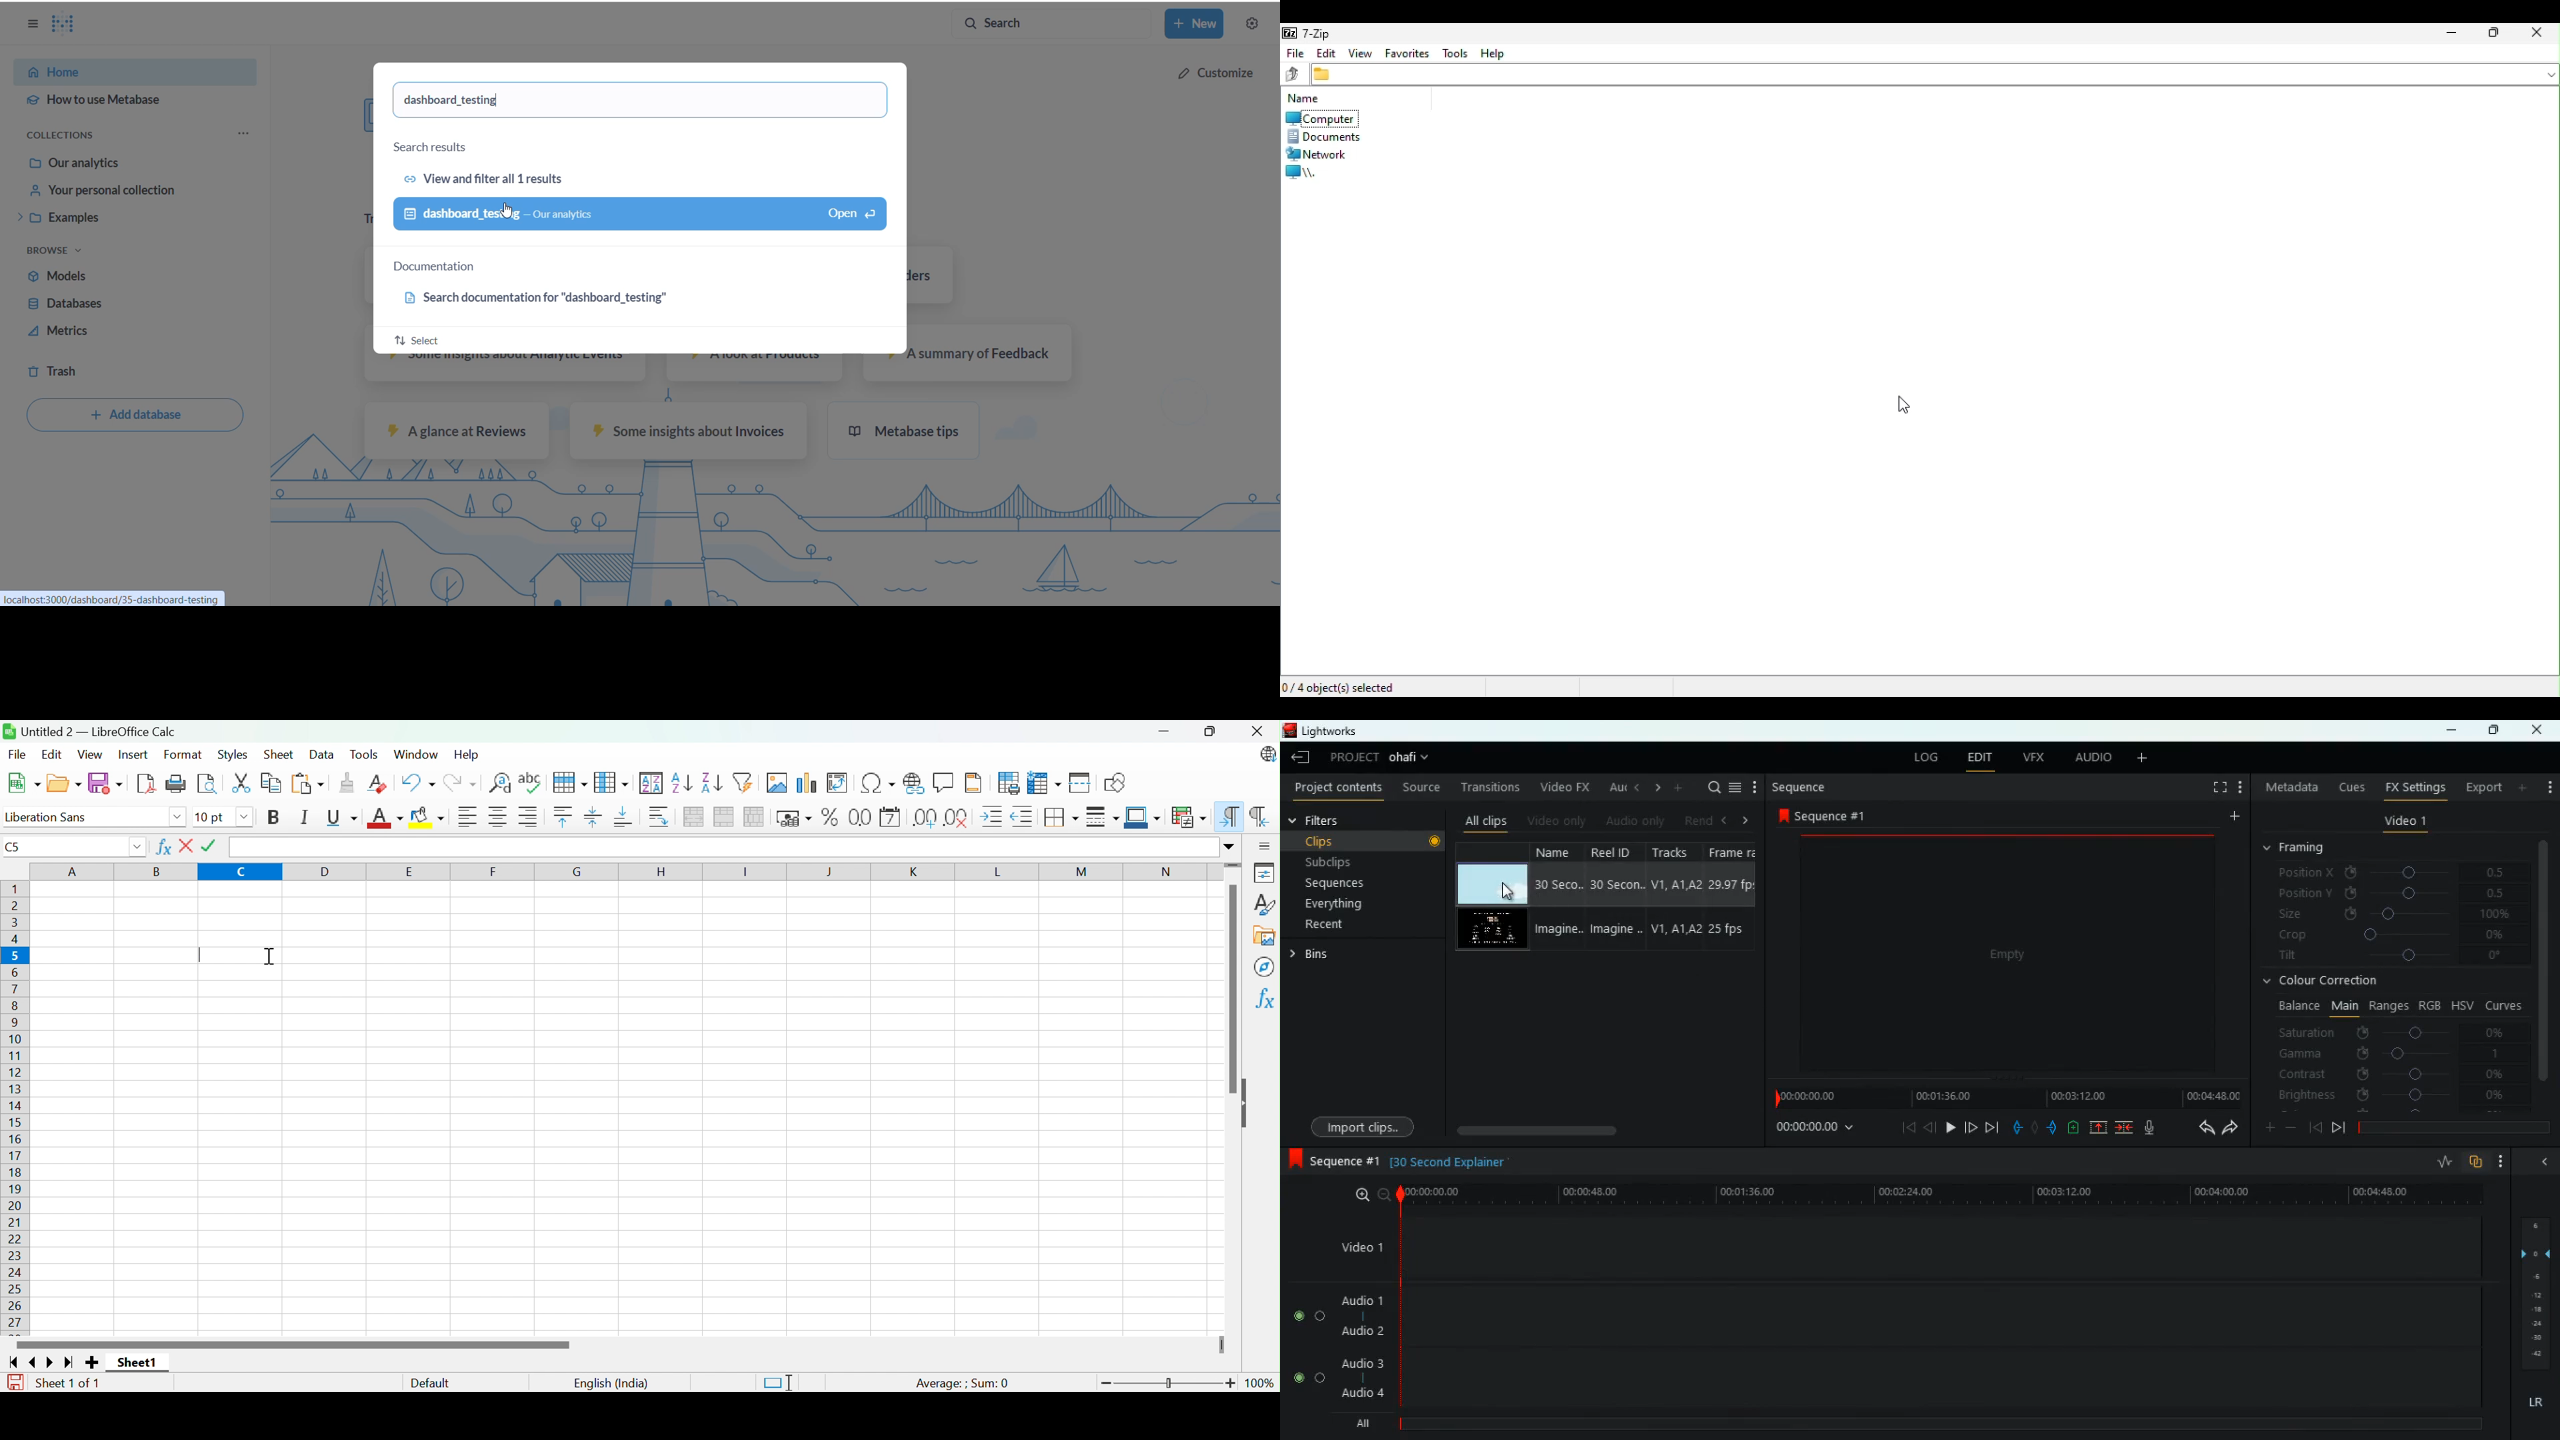  Describe the element at coordinates (499, 817) in the screenshot. I see `Align center` at that location.